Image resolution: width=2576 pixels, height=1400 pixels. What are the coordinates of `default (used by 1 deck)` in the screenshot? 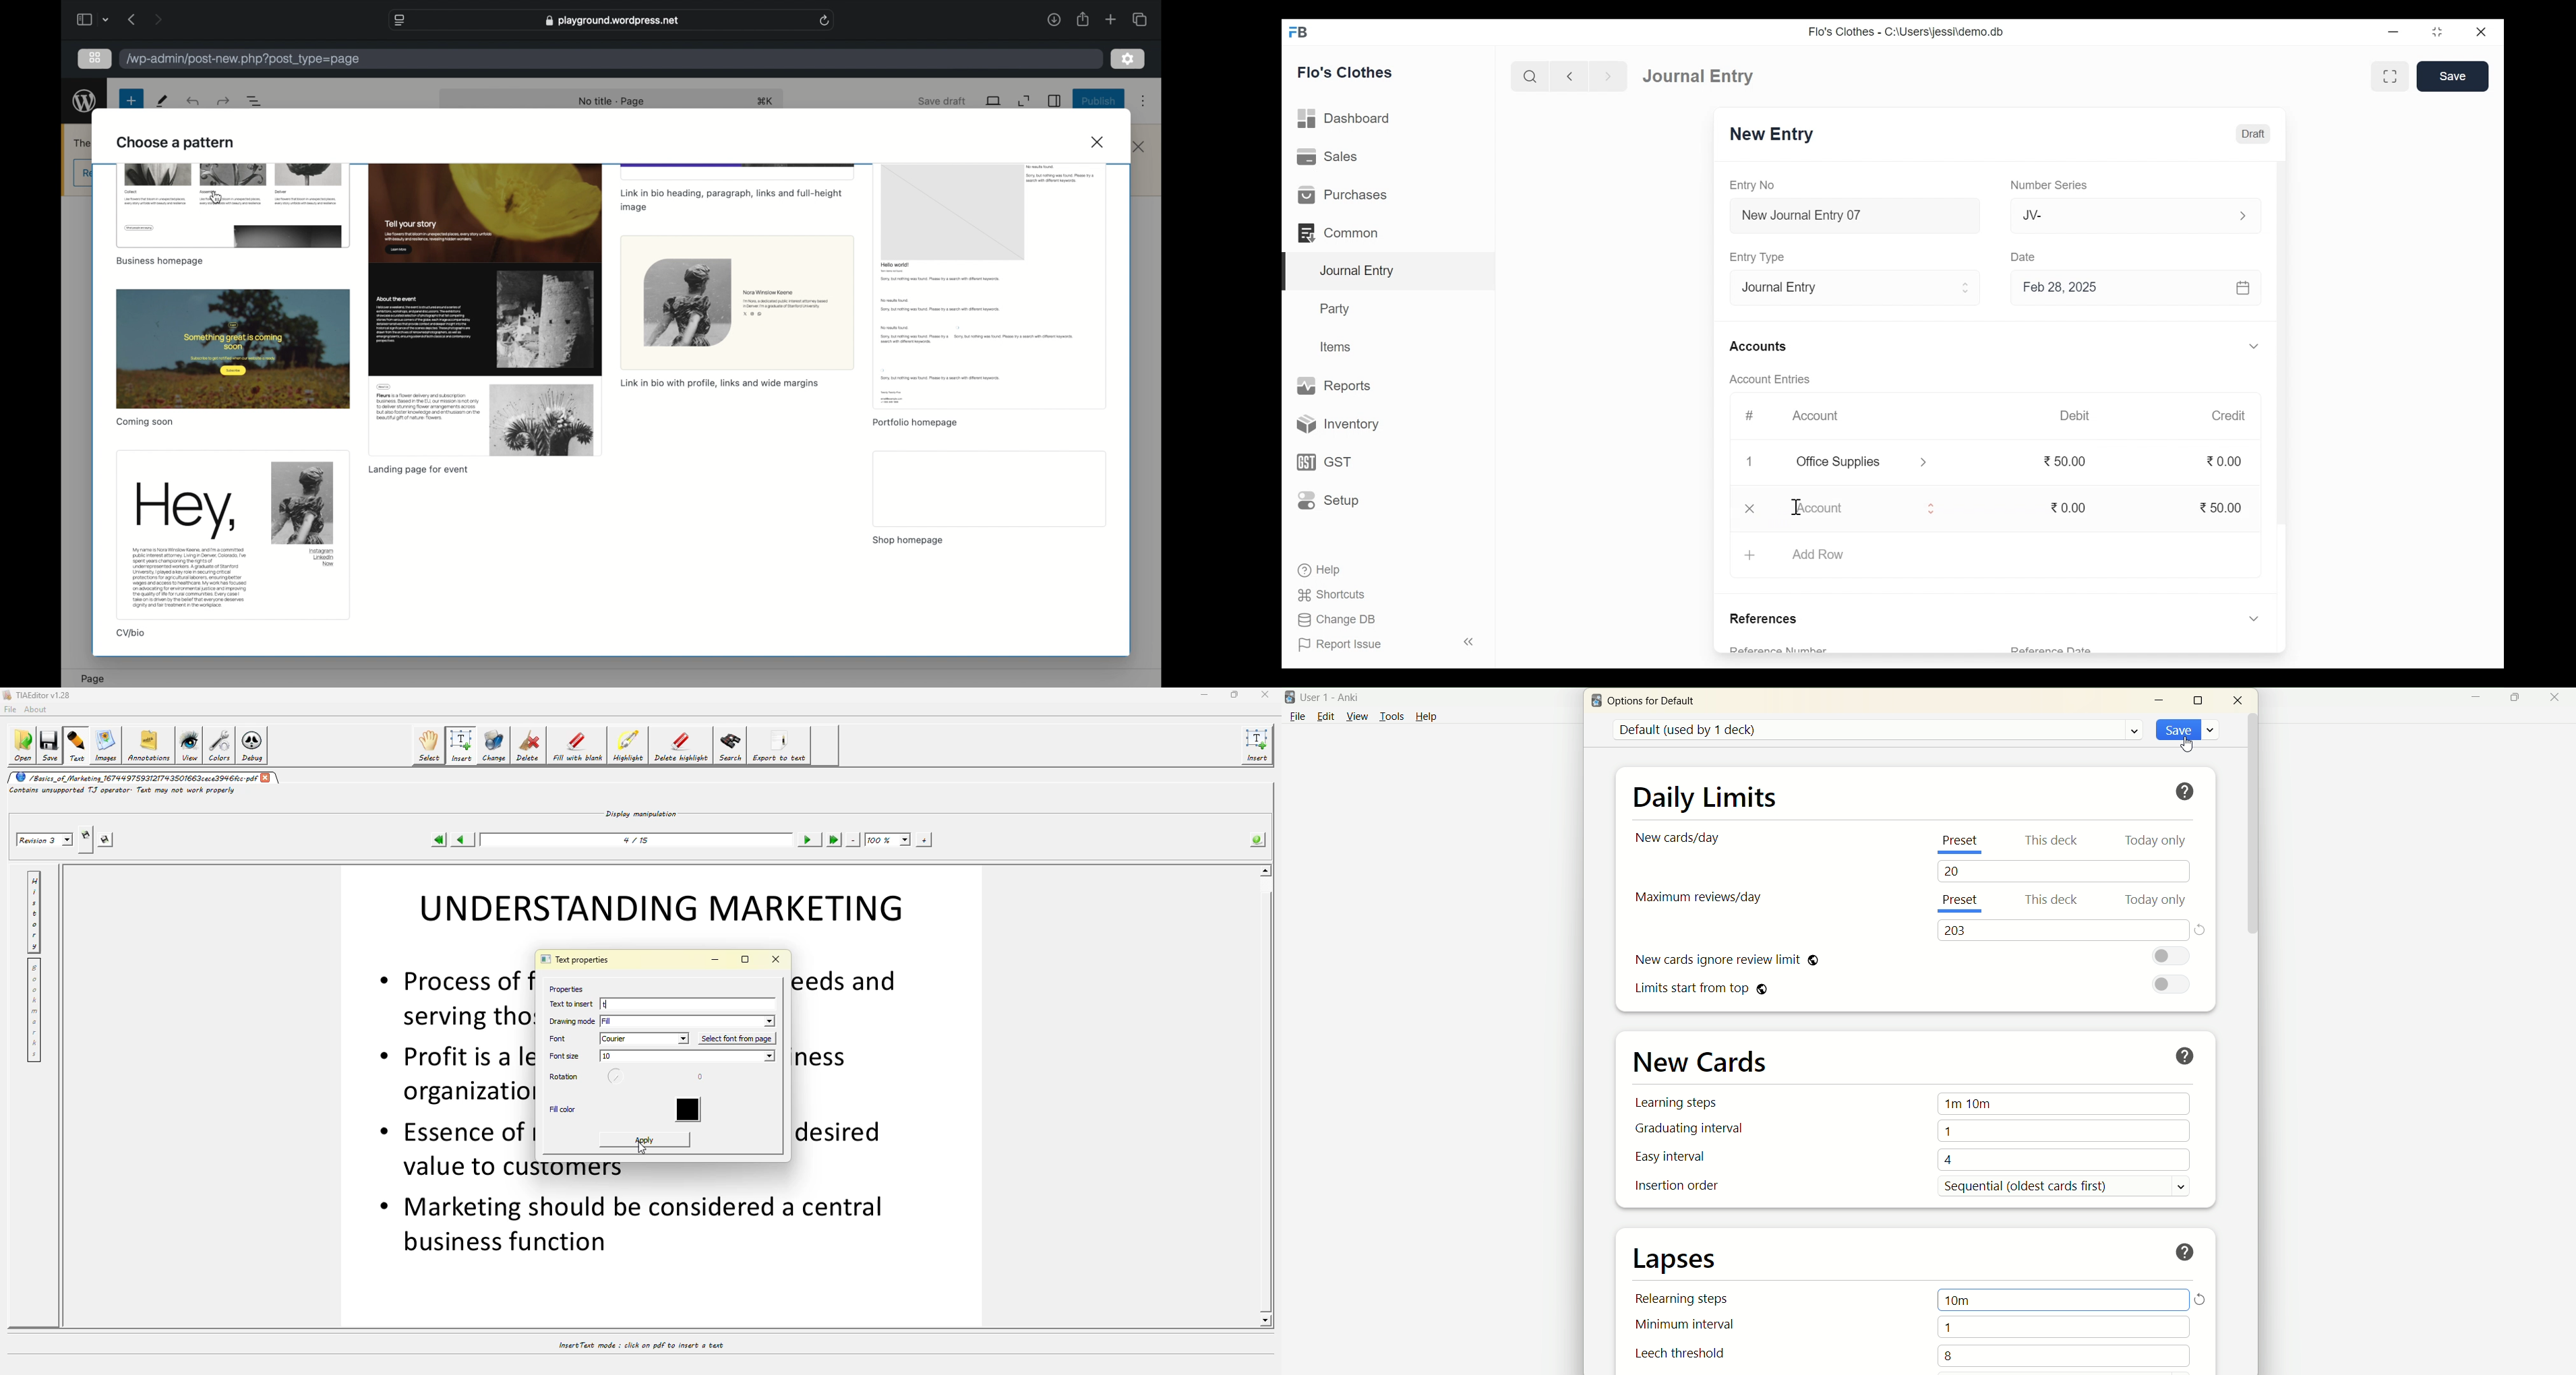 It's located at (1877, 730).